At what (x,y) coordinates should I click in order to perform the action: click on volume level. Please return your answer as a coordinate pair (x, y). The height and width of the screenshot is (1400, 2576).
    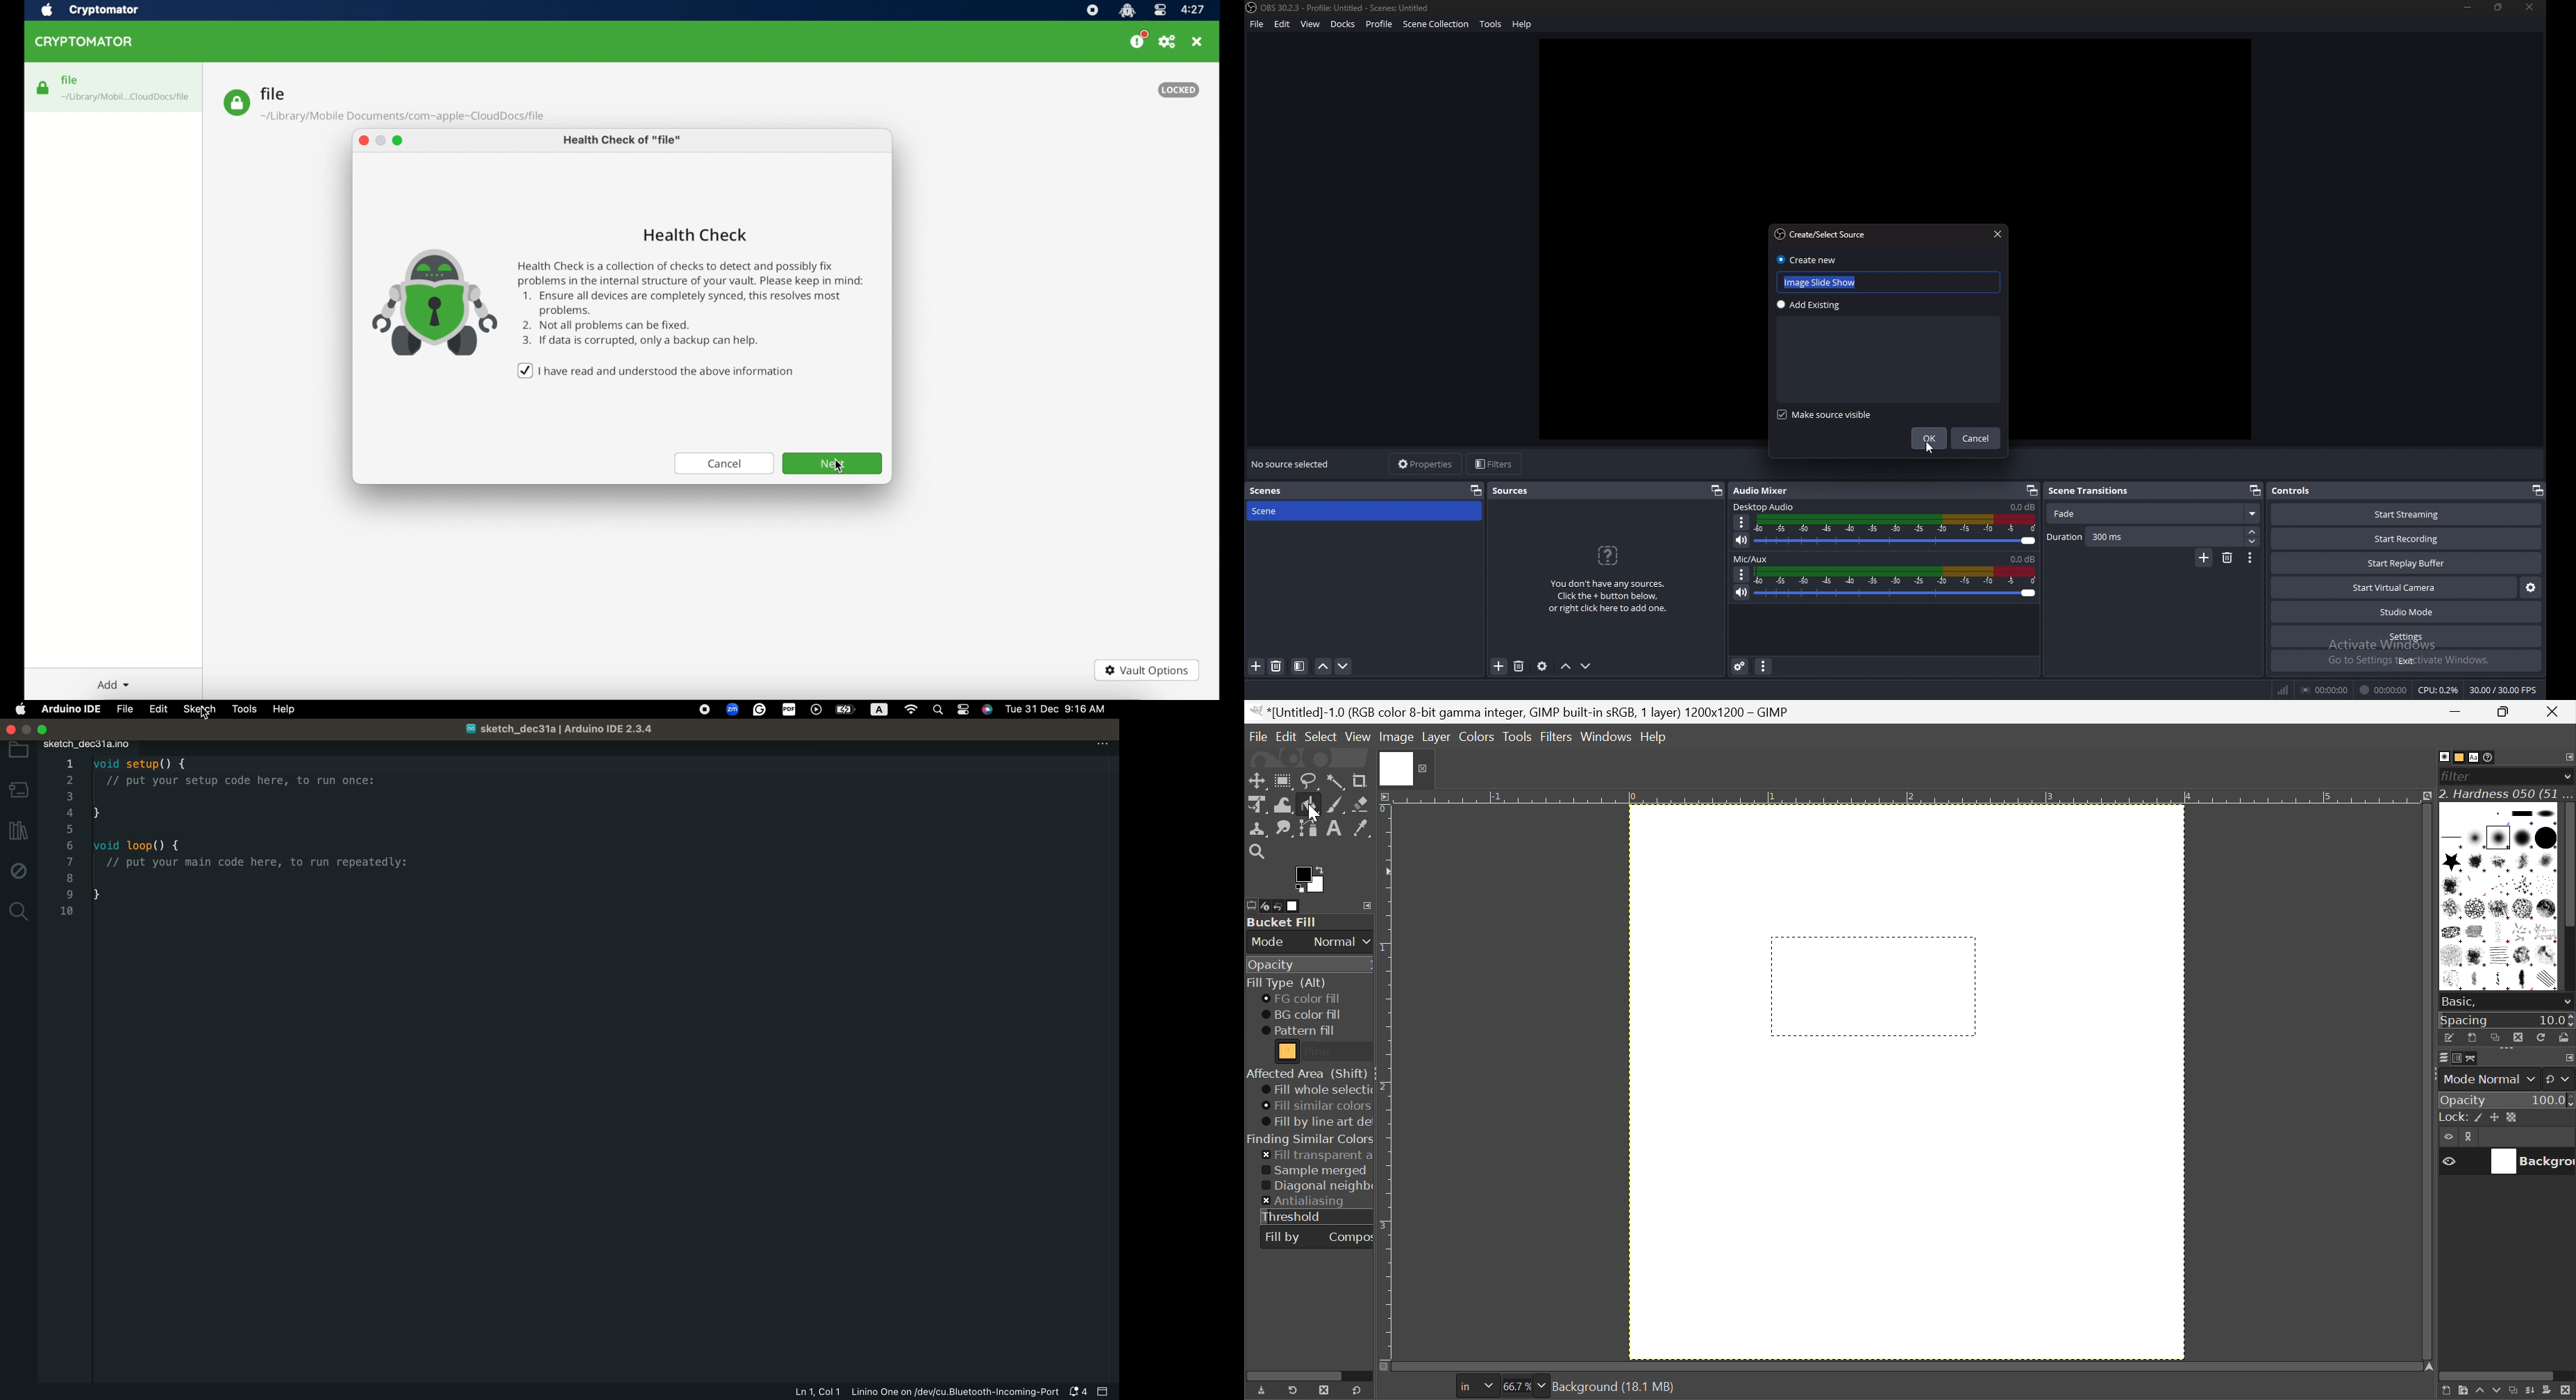
    Looking at the image, I should click on (2023, 559).